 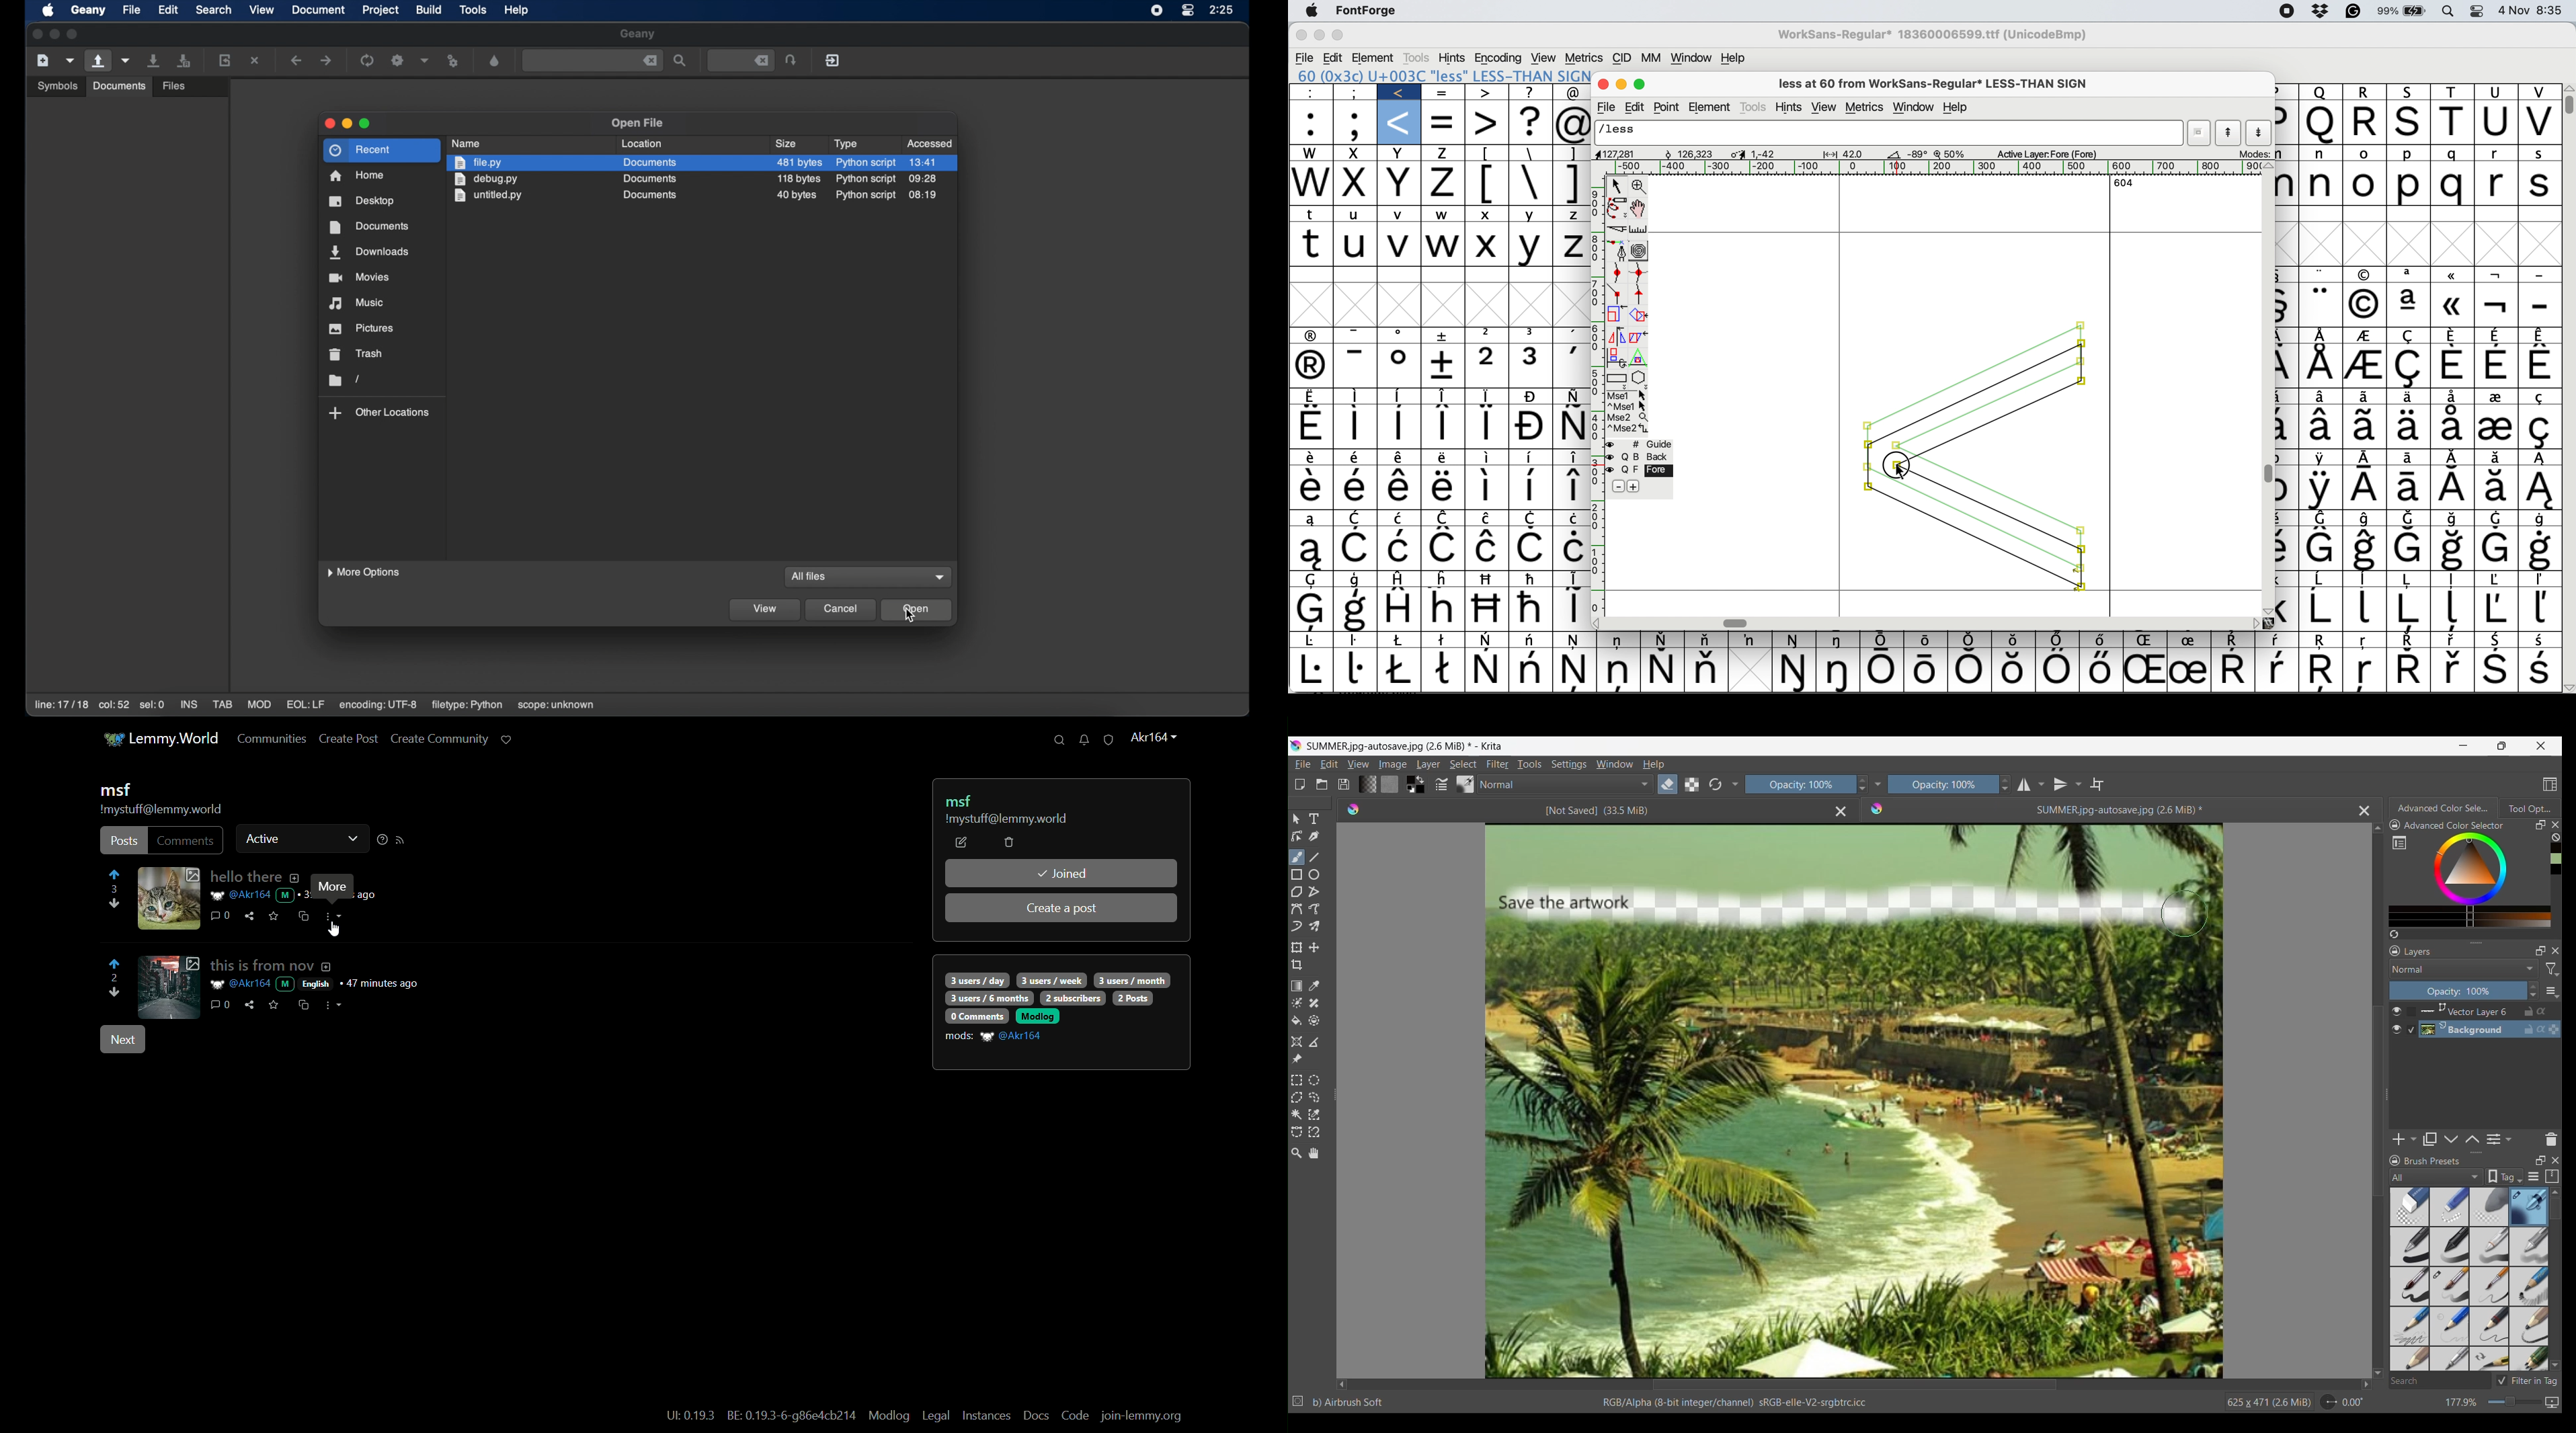 I want to click on Symbol, so click(x=1313, y=610).